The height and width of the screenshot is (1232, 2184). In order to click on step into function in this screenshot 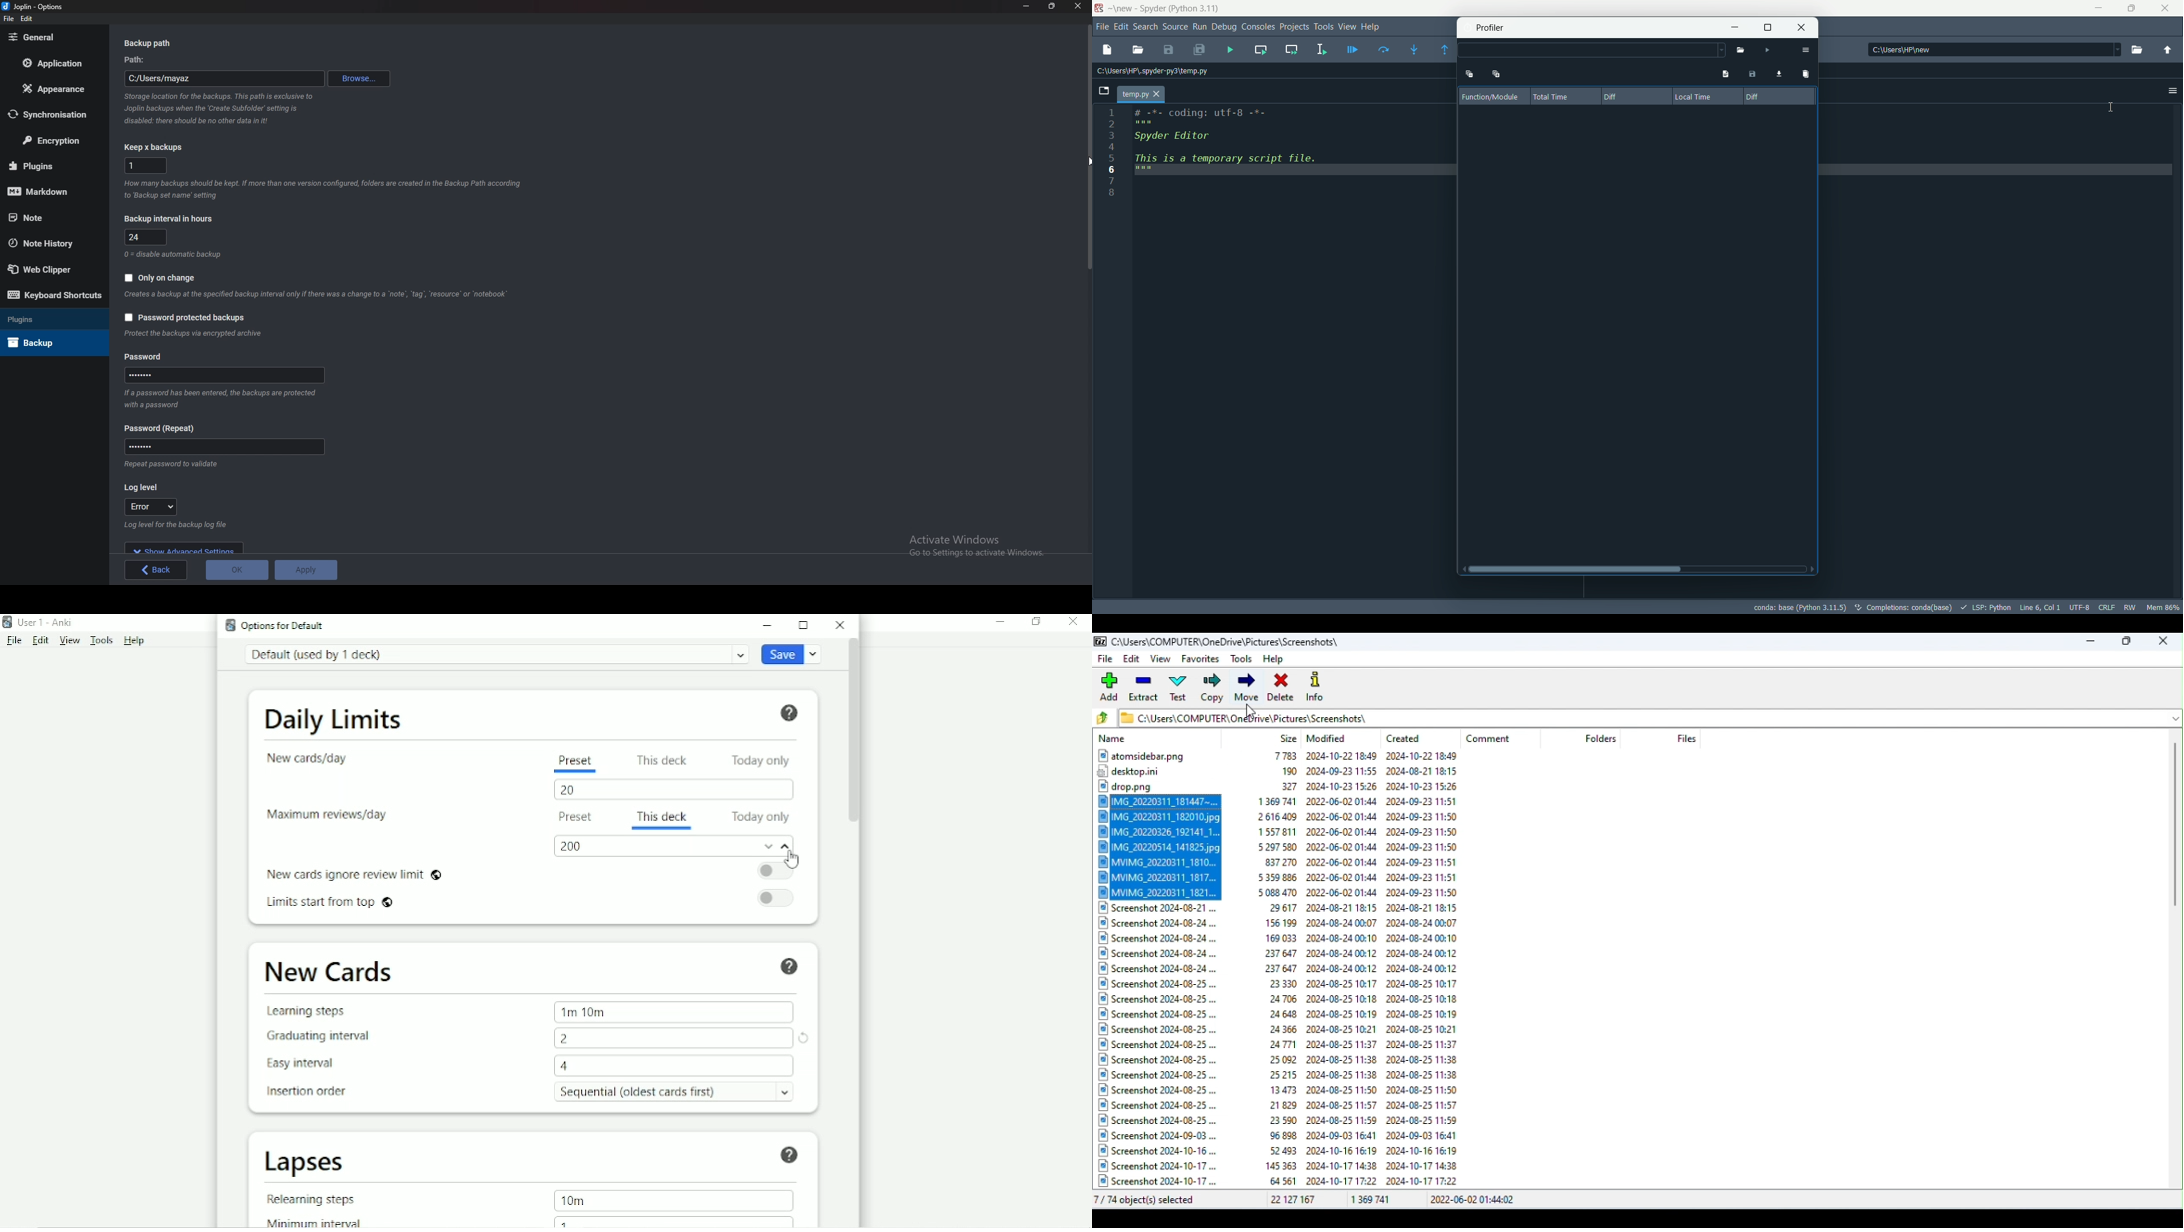, I will do `click(1415, 50)`.